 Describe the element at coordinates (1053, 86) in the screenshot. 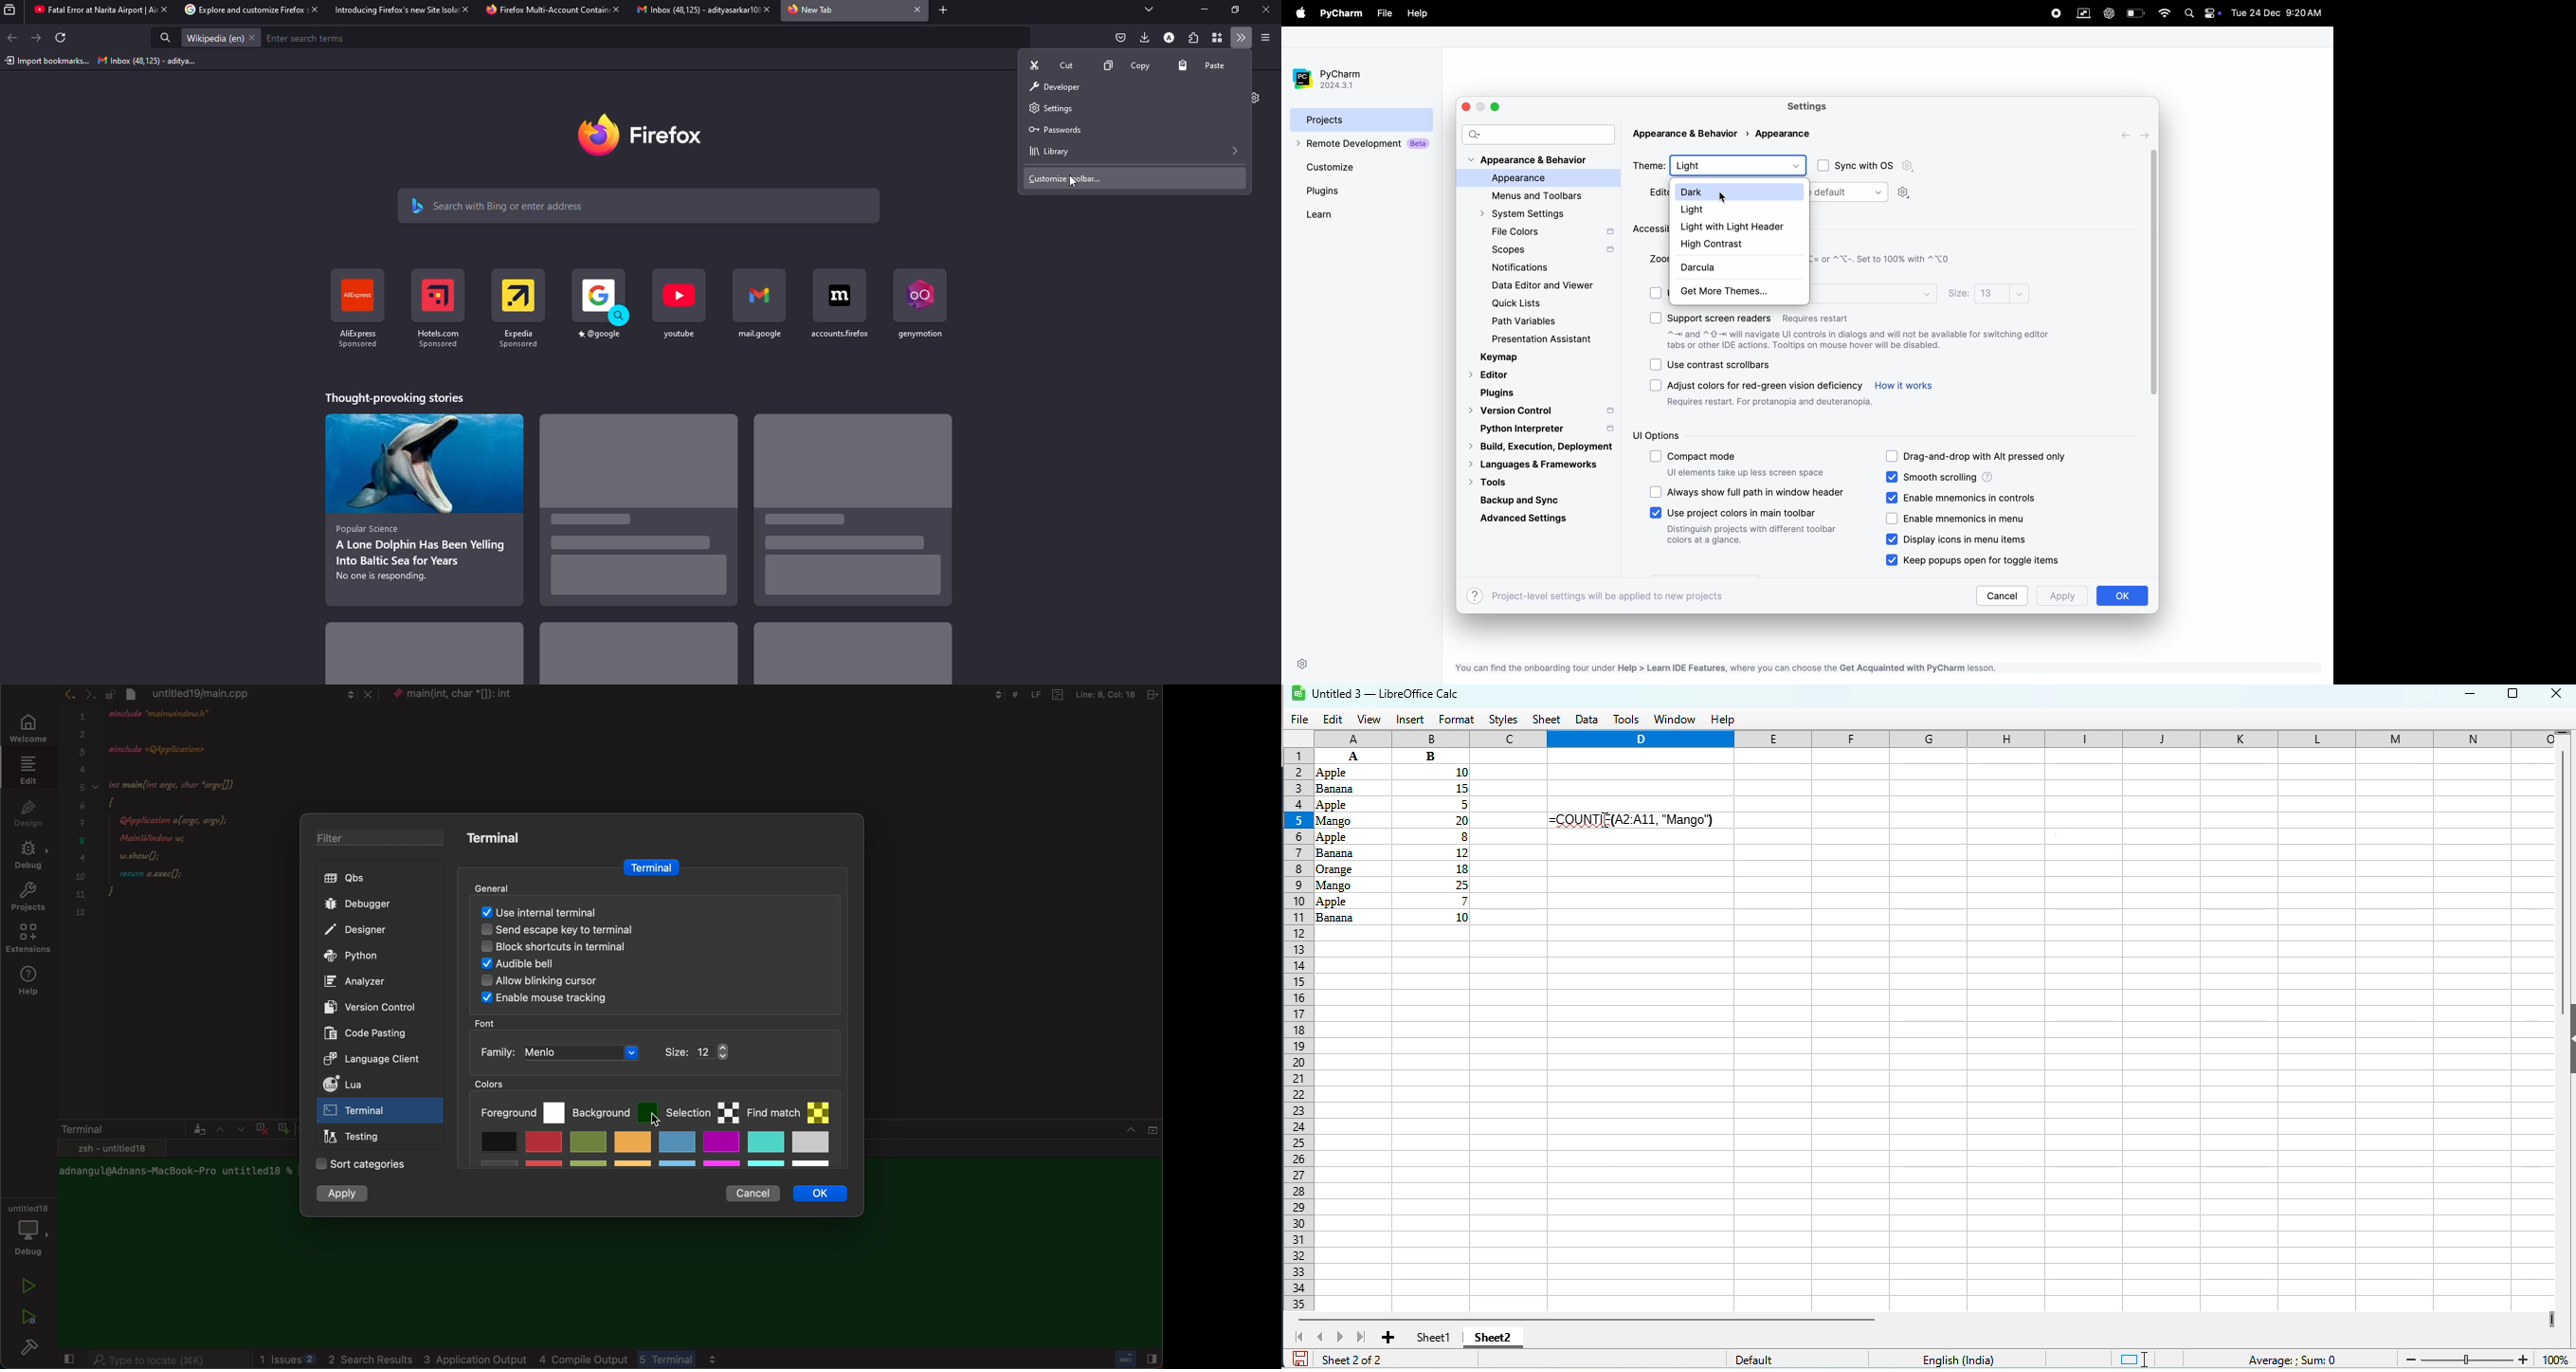

I see `developer` at that location.